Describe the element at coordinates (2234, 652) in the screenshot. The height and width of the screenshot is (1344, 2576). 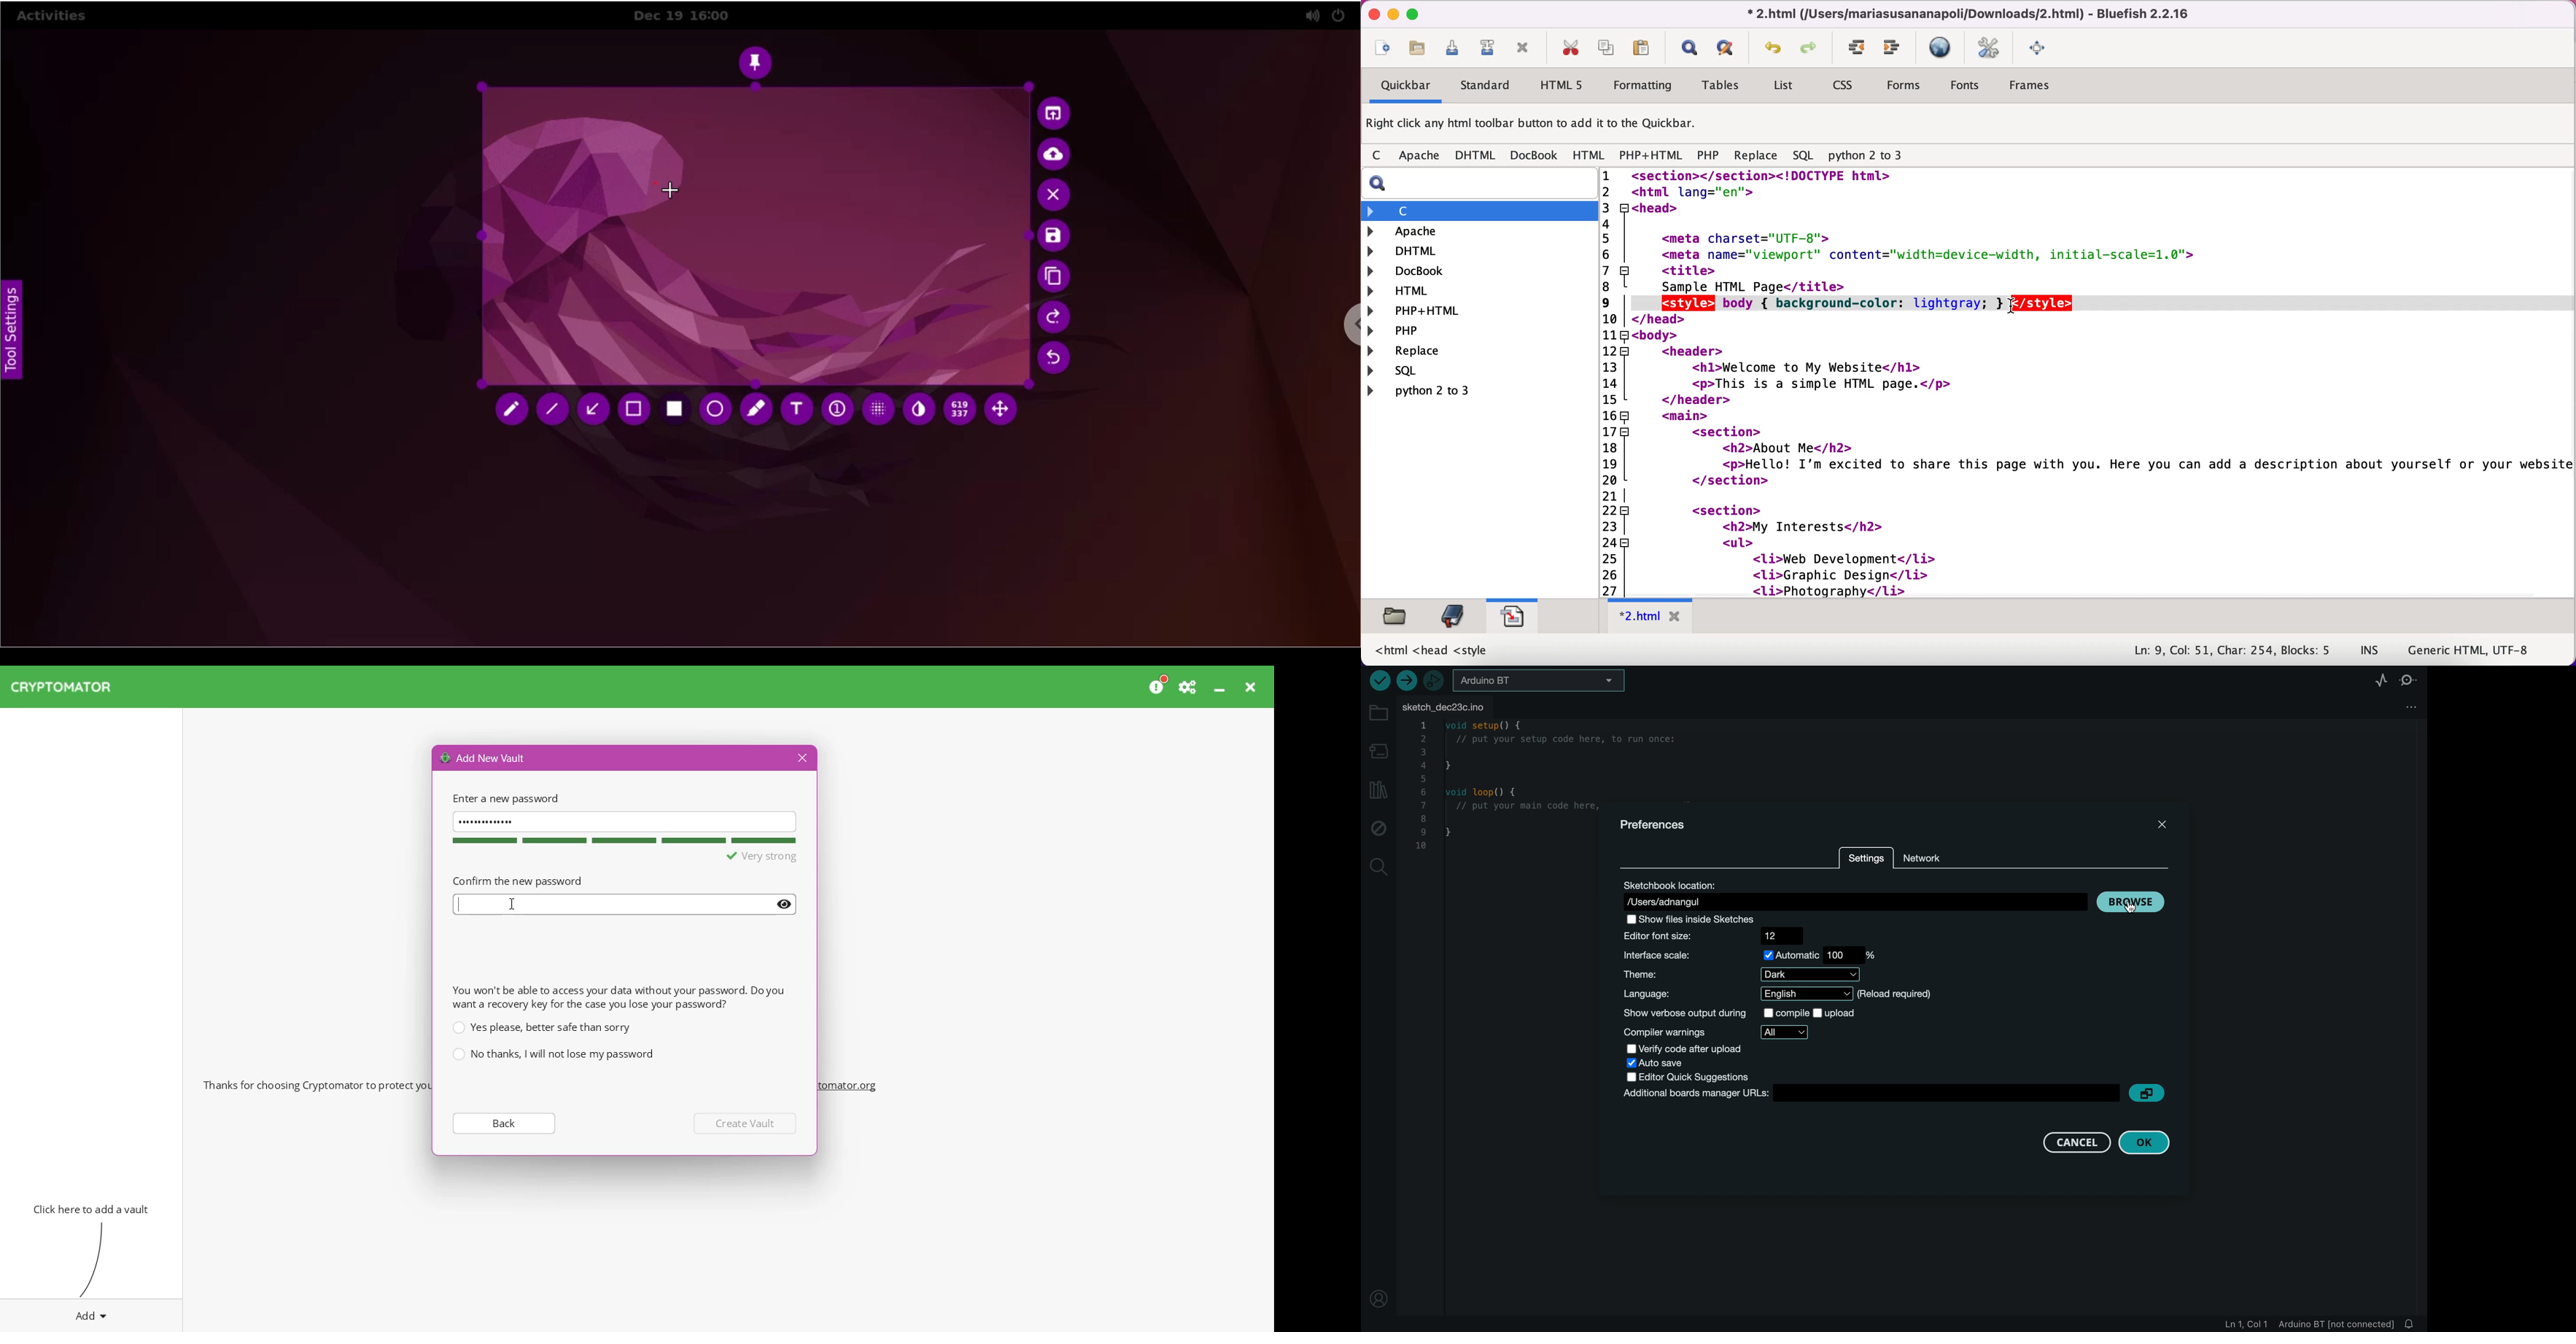
I see `Ln: 9, Col: 51, Char: 254, Blocks: 5` at that location.